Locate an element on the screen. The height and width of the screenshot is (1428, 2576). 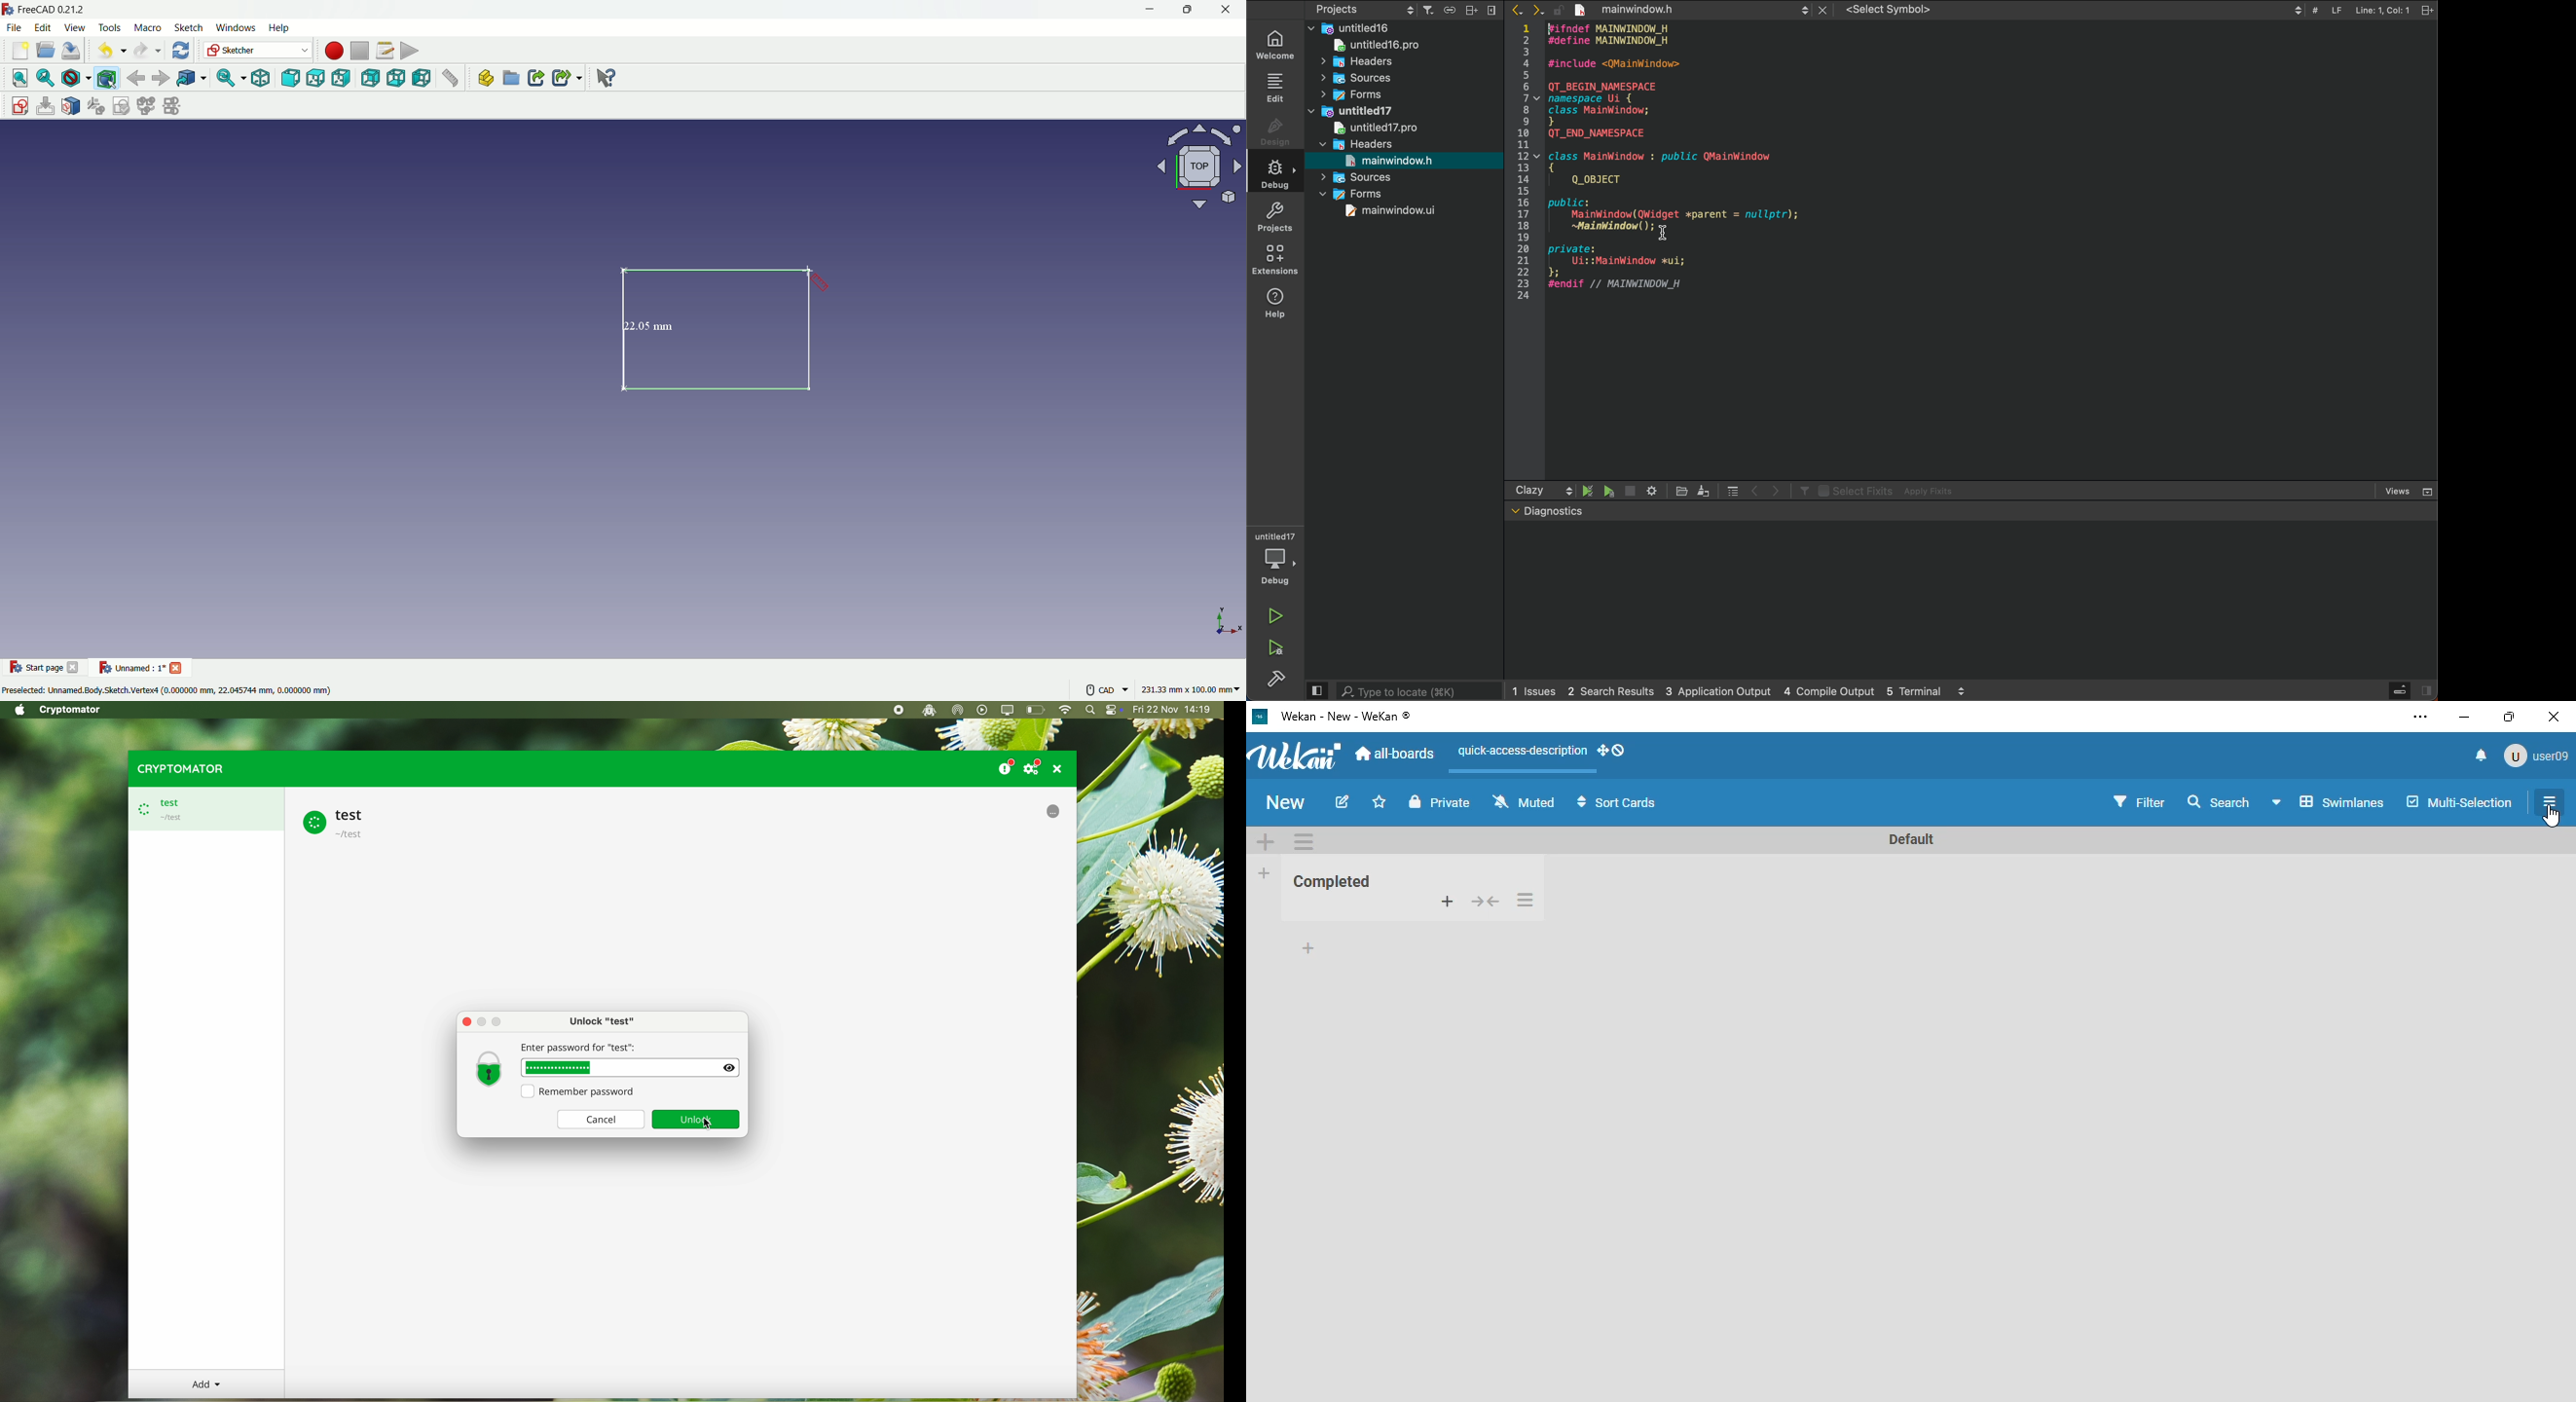
lock icon is located at coordinates (489, 1068).